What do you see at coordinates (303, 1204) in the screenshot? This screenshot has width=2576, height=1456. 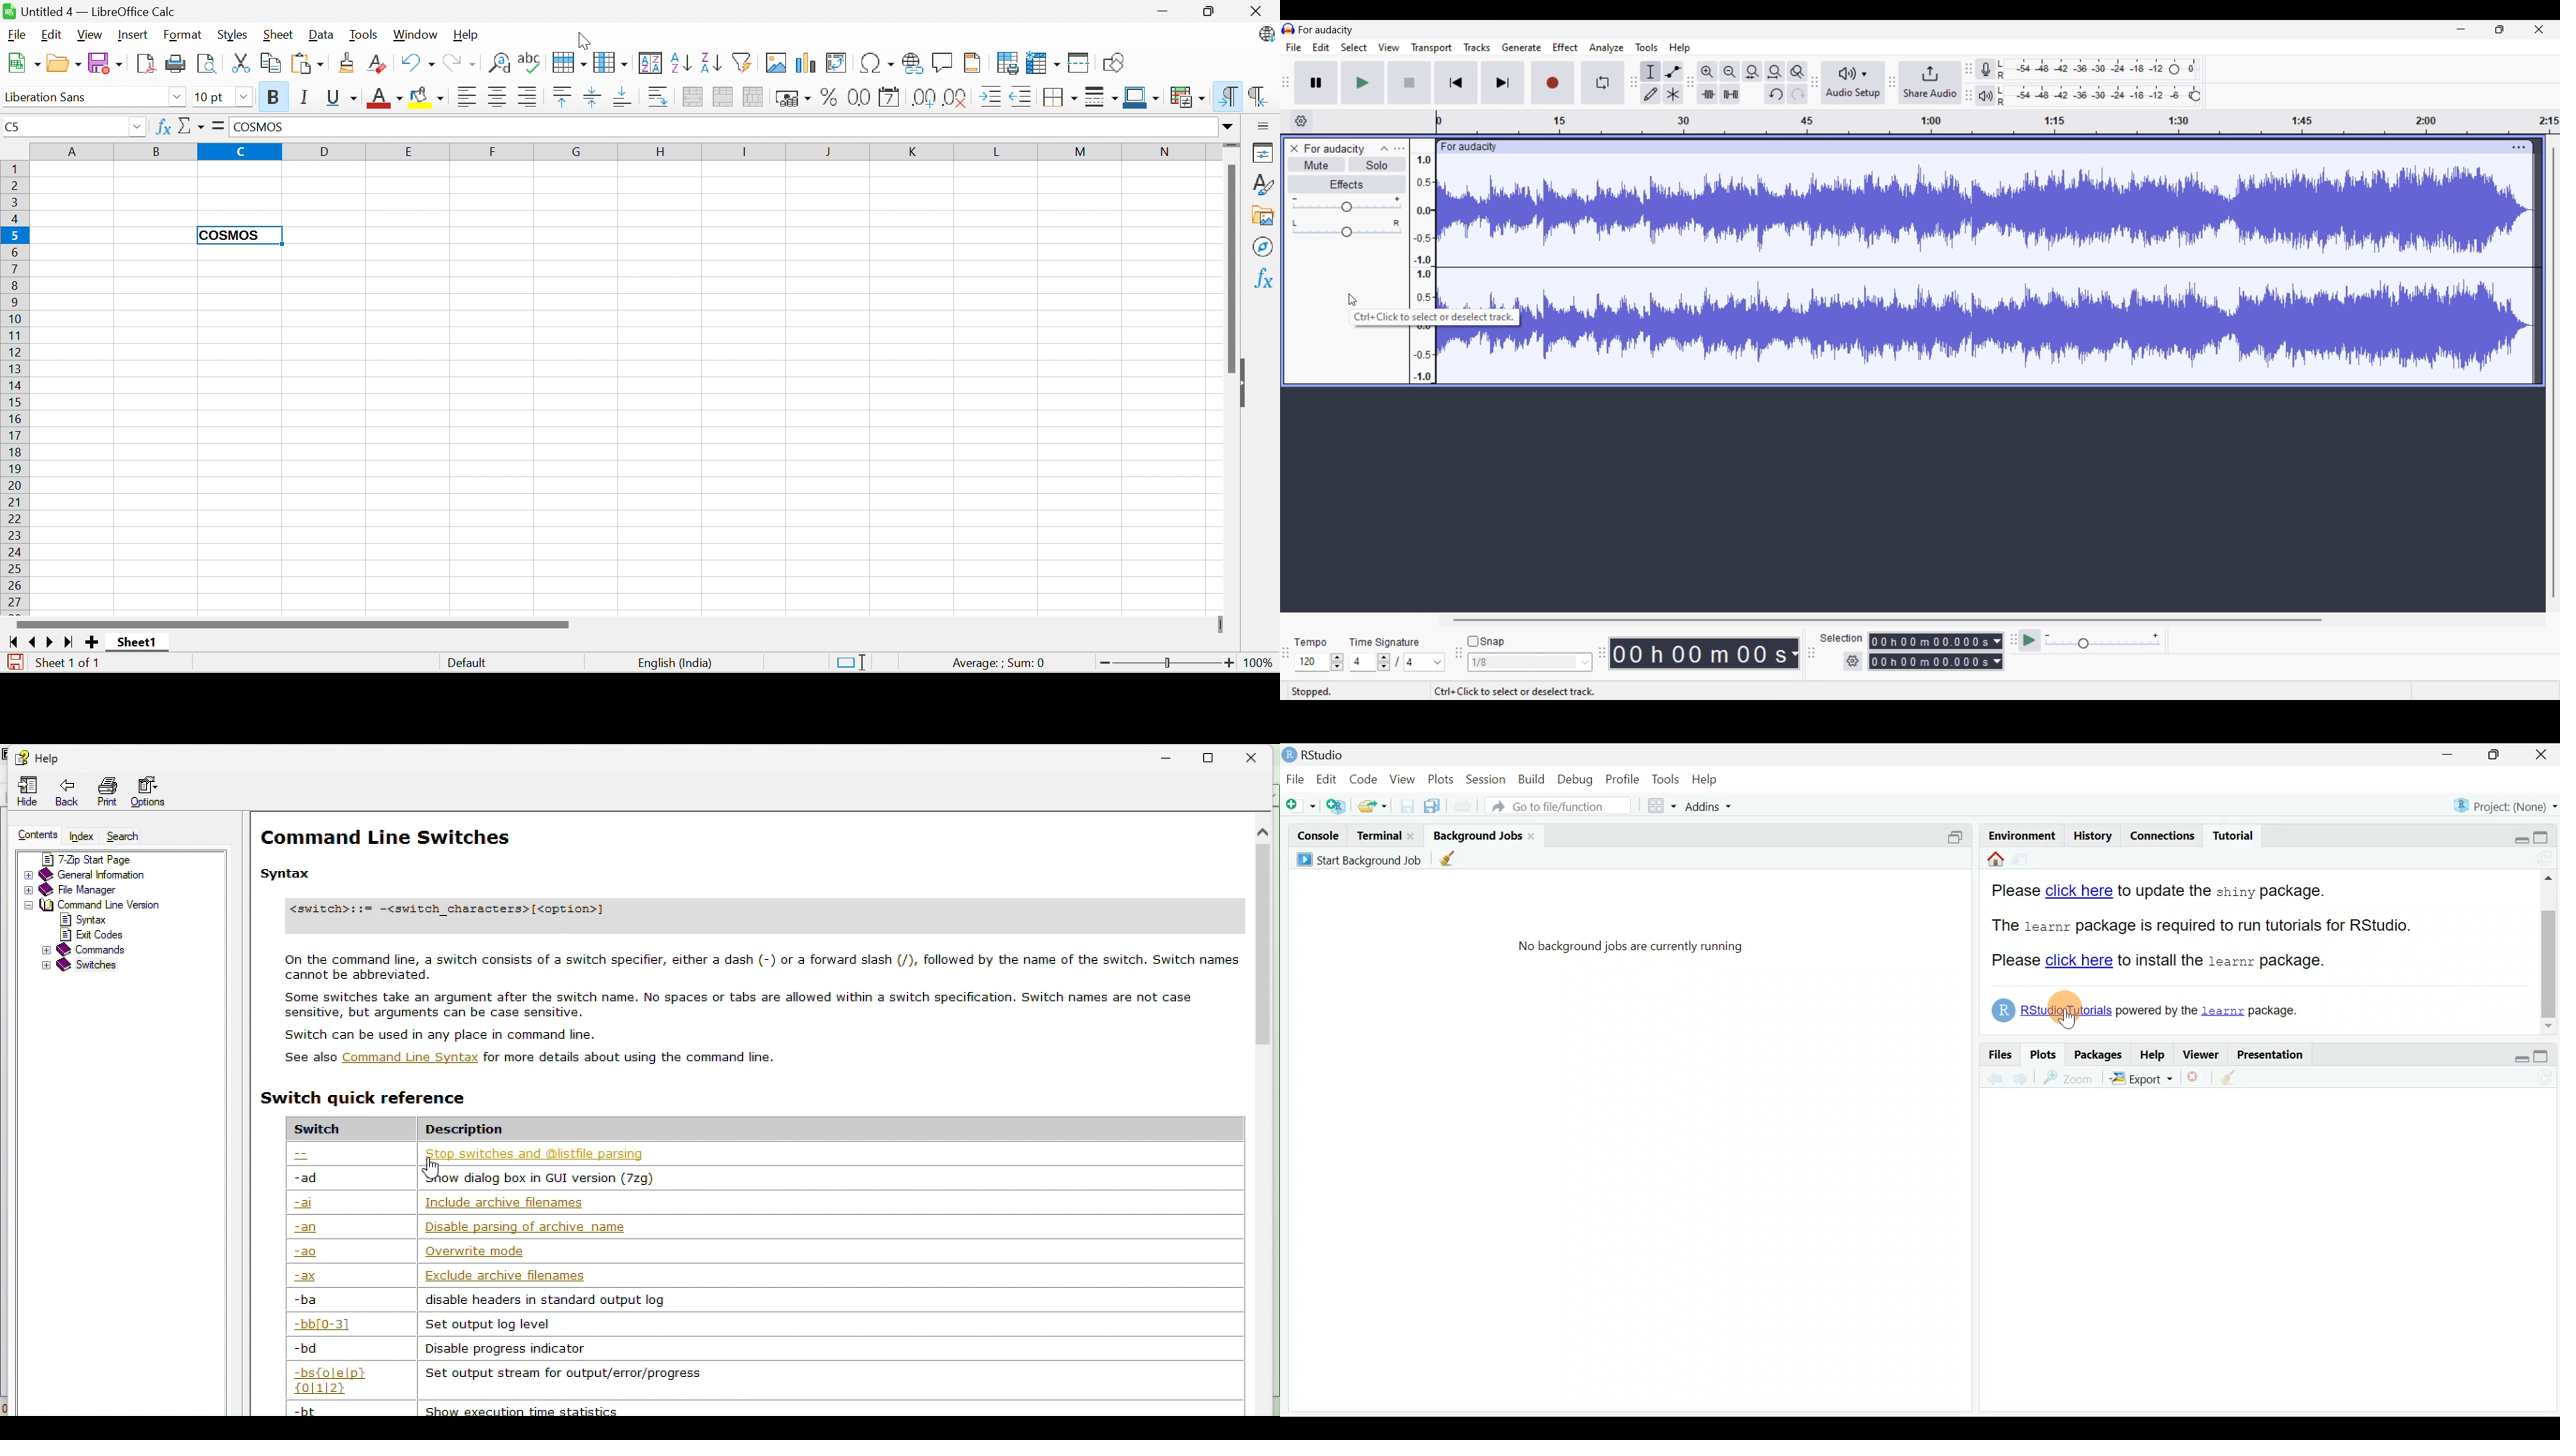 I see `-ai` at bounding box center [303, 1204].